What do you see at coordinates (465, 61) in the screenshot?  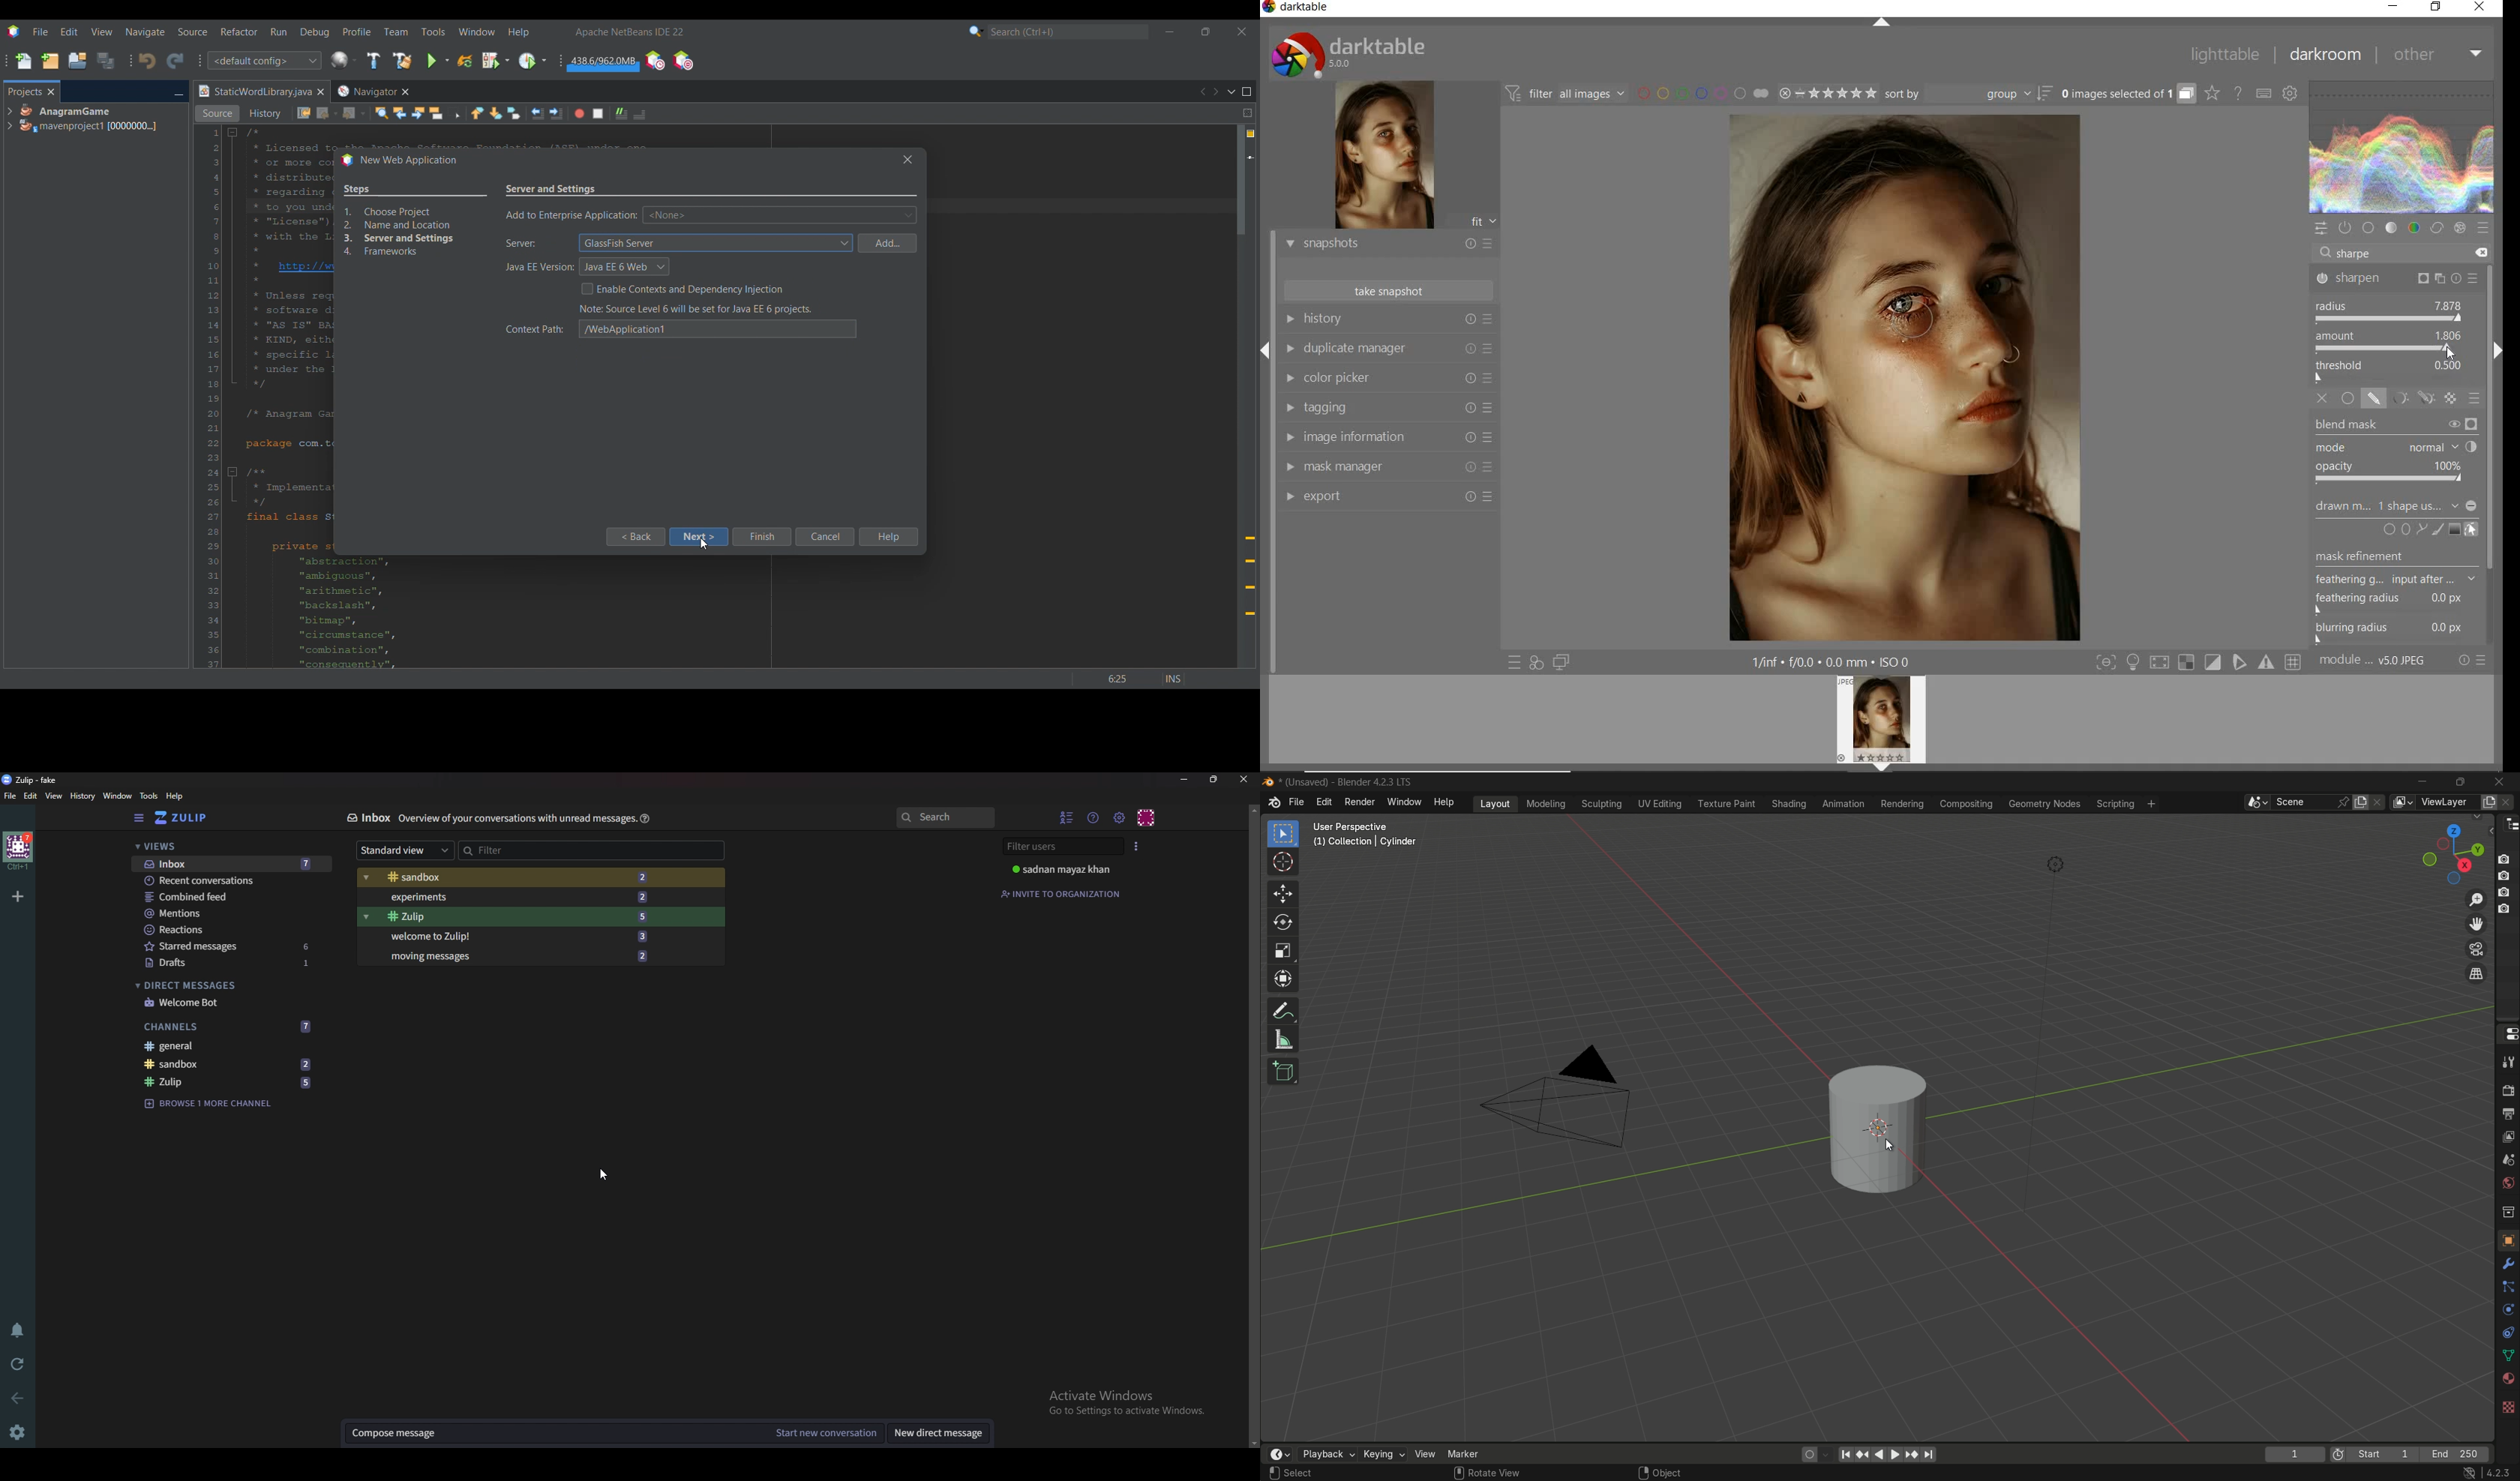 I see `Reload` at bounding box center [465, 61].